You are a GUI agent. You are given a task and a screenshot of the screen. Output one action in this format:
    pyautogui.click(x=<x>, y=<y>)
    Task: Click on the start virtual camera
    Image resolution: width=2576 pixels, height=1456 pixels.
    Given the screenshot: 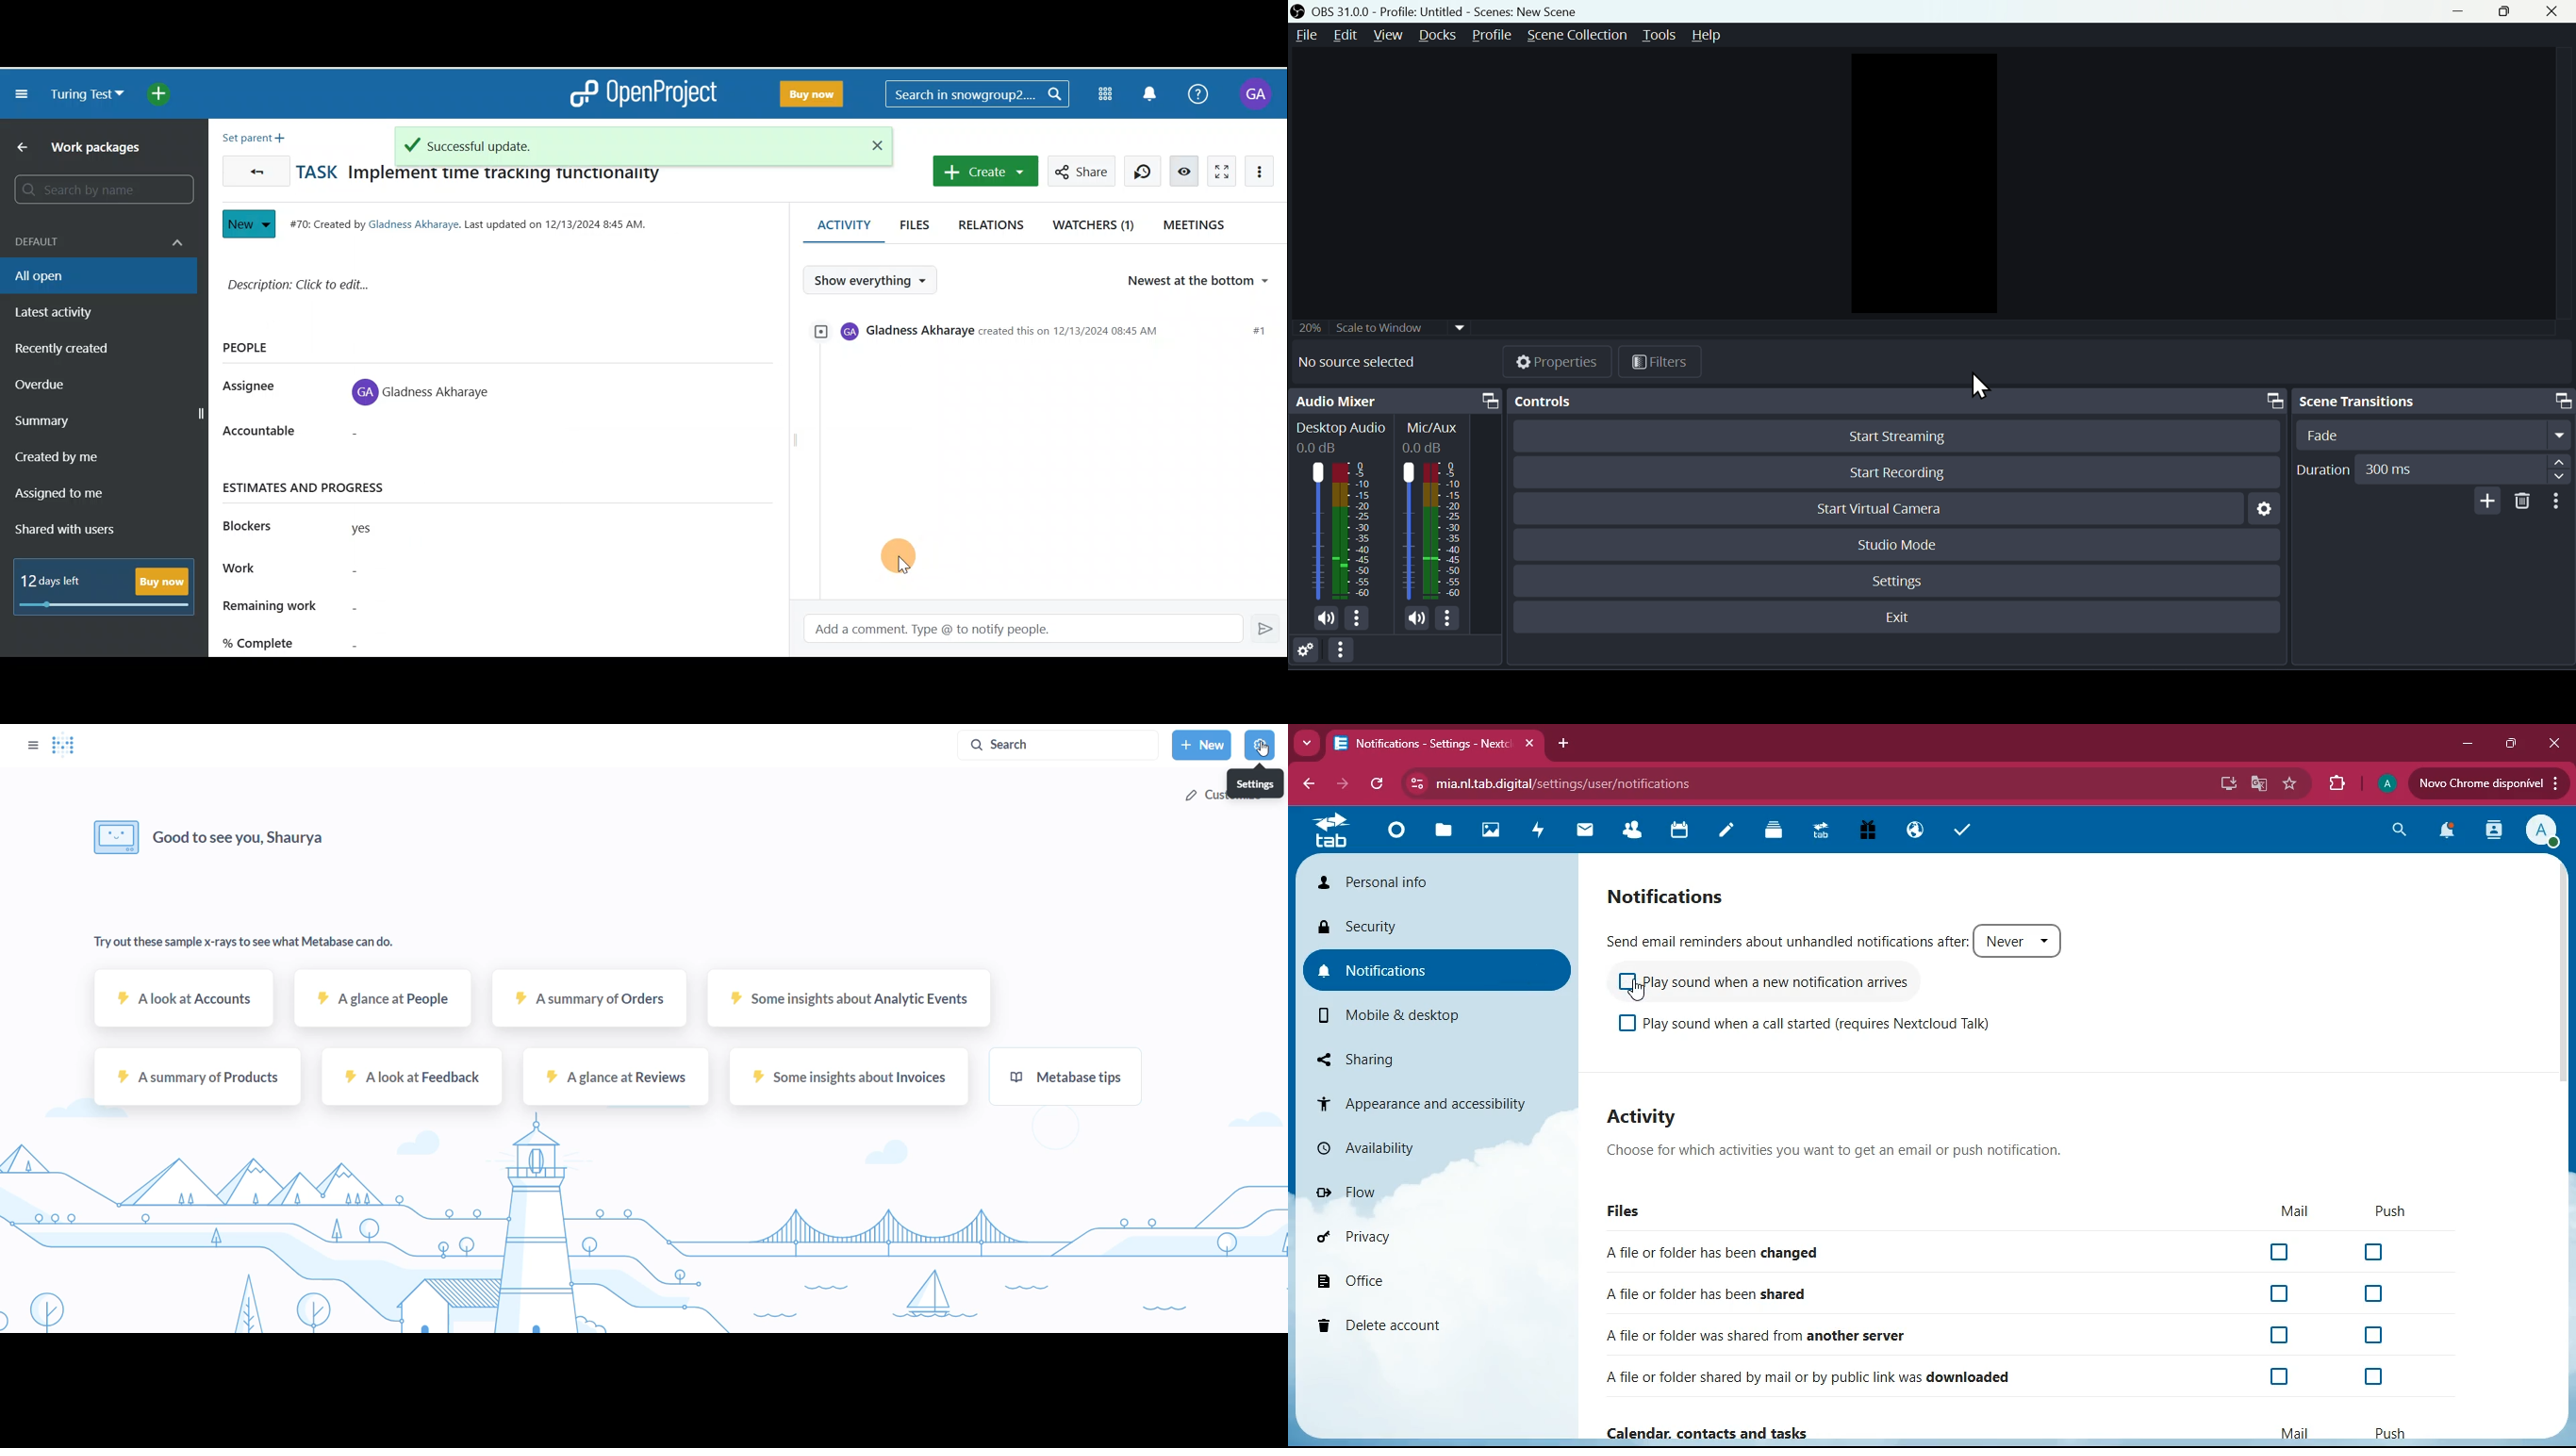 What is the action you would take?
    pyautogui.click(x=1890, y=510)
    